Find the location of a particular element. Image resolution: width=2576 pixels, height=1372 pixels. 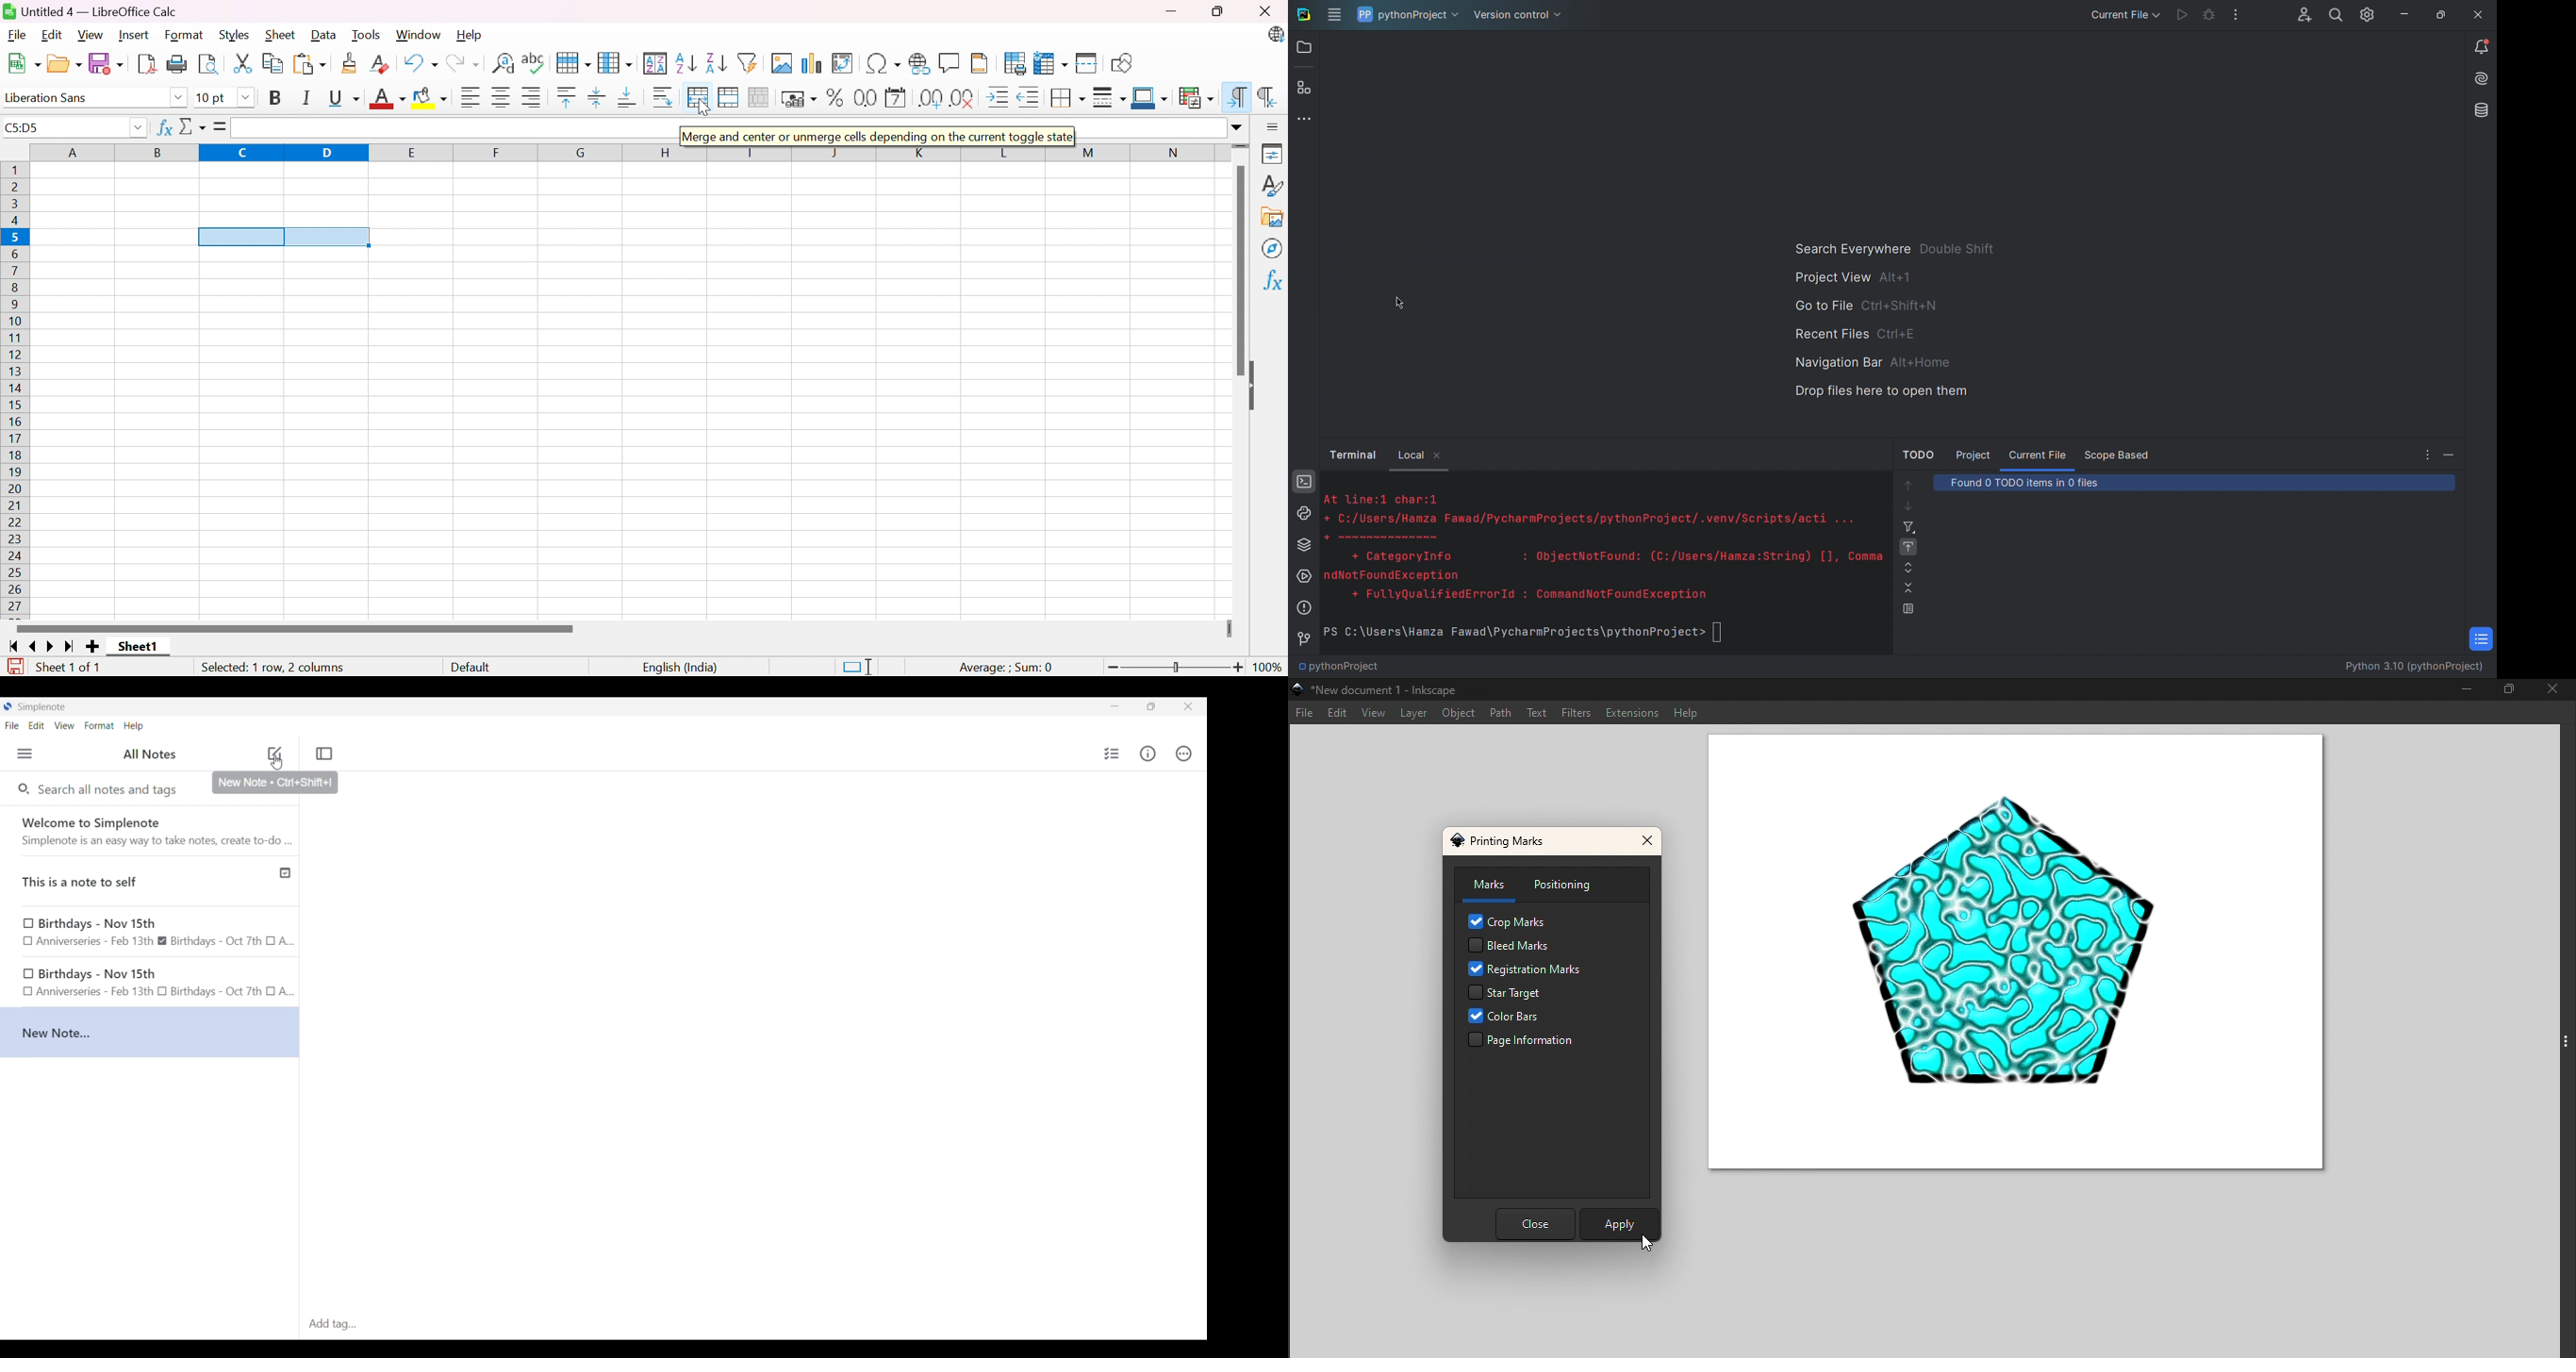

Up is located at coordinates (1907, 482).